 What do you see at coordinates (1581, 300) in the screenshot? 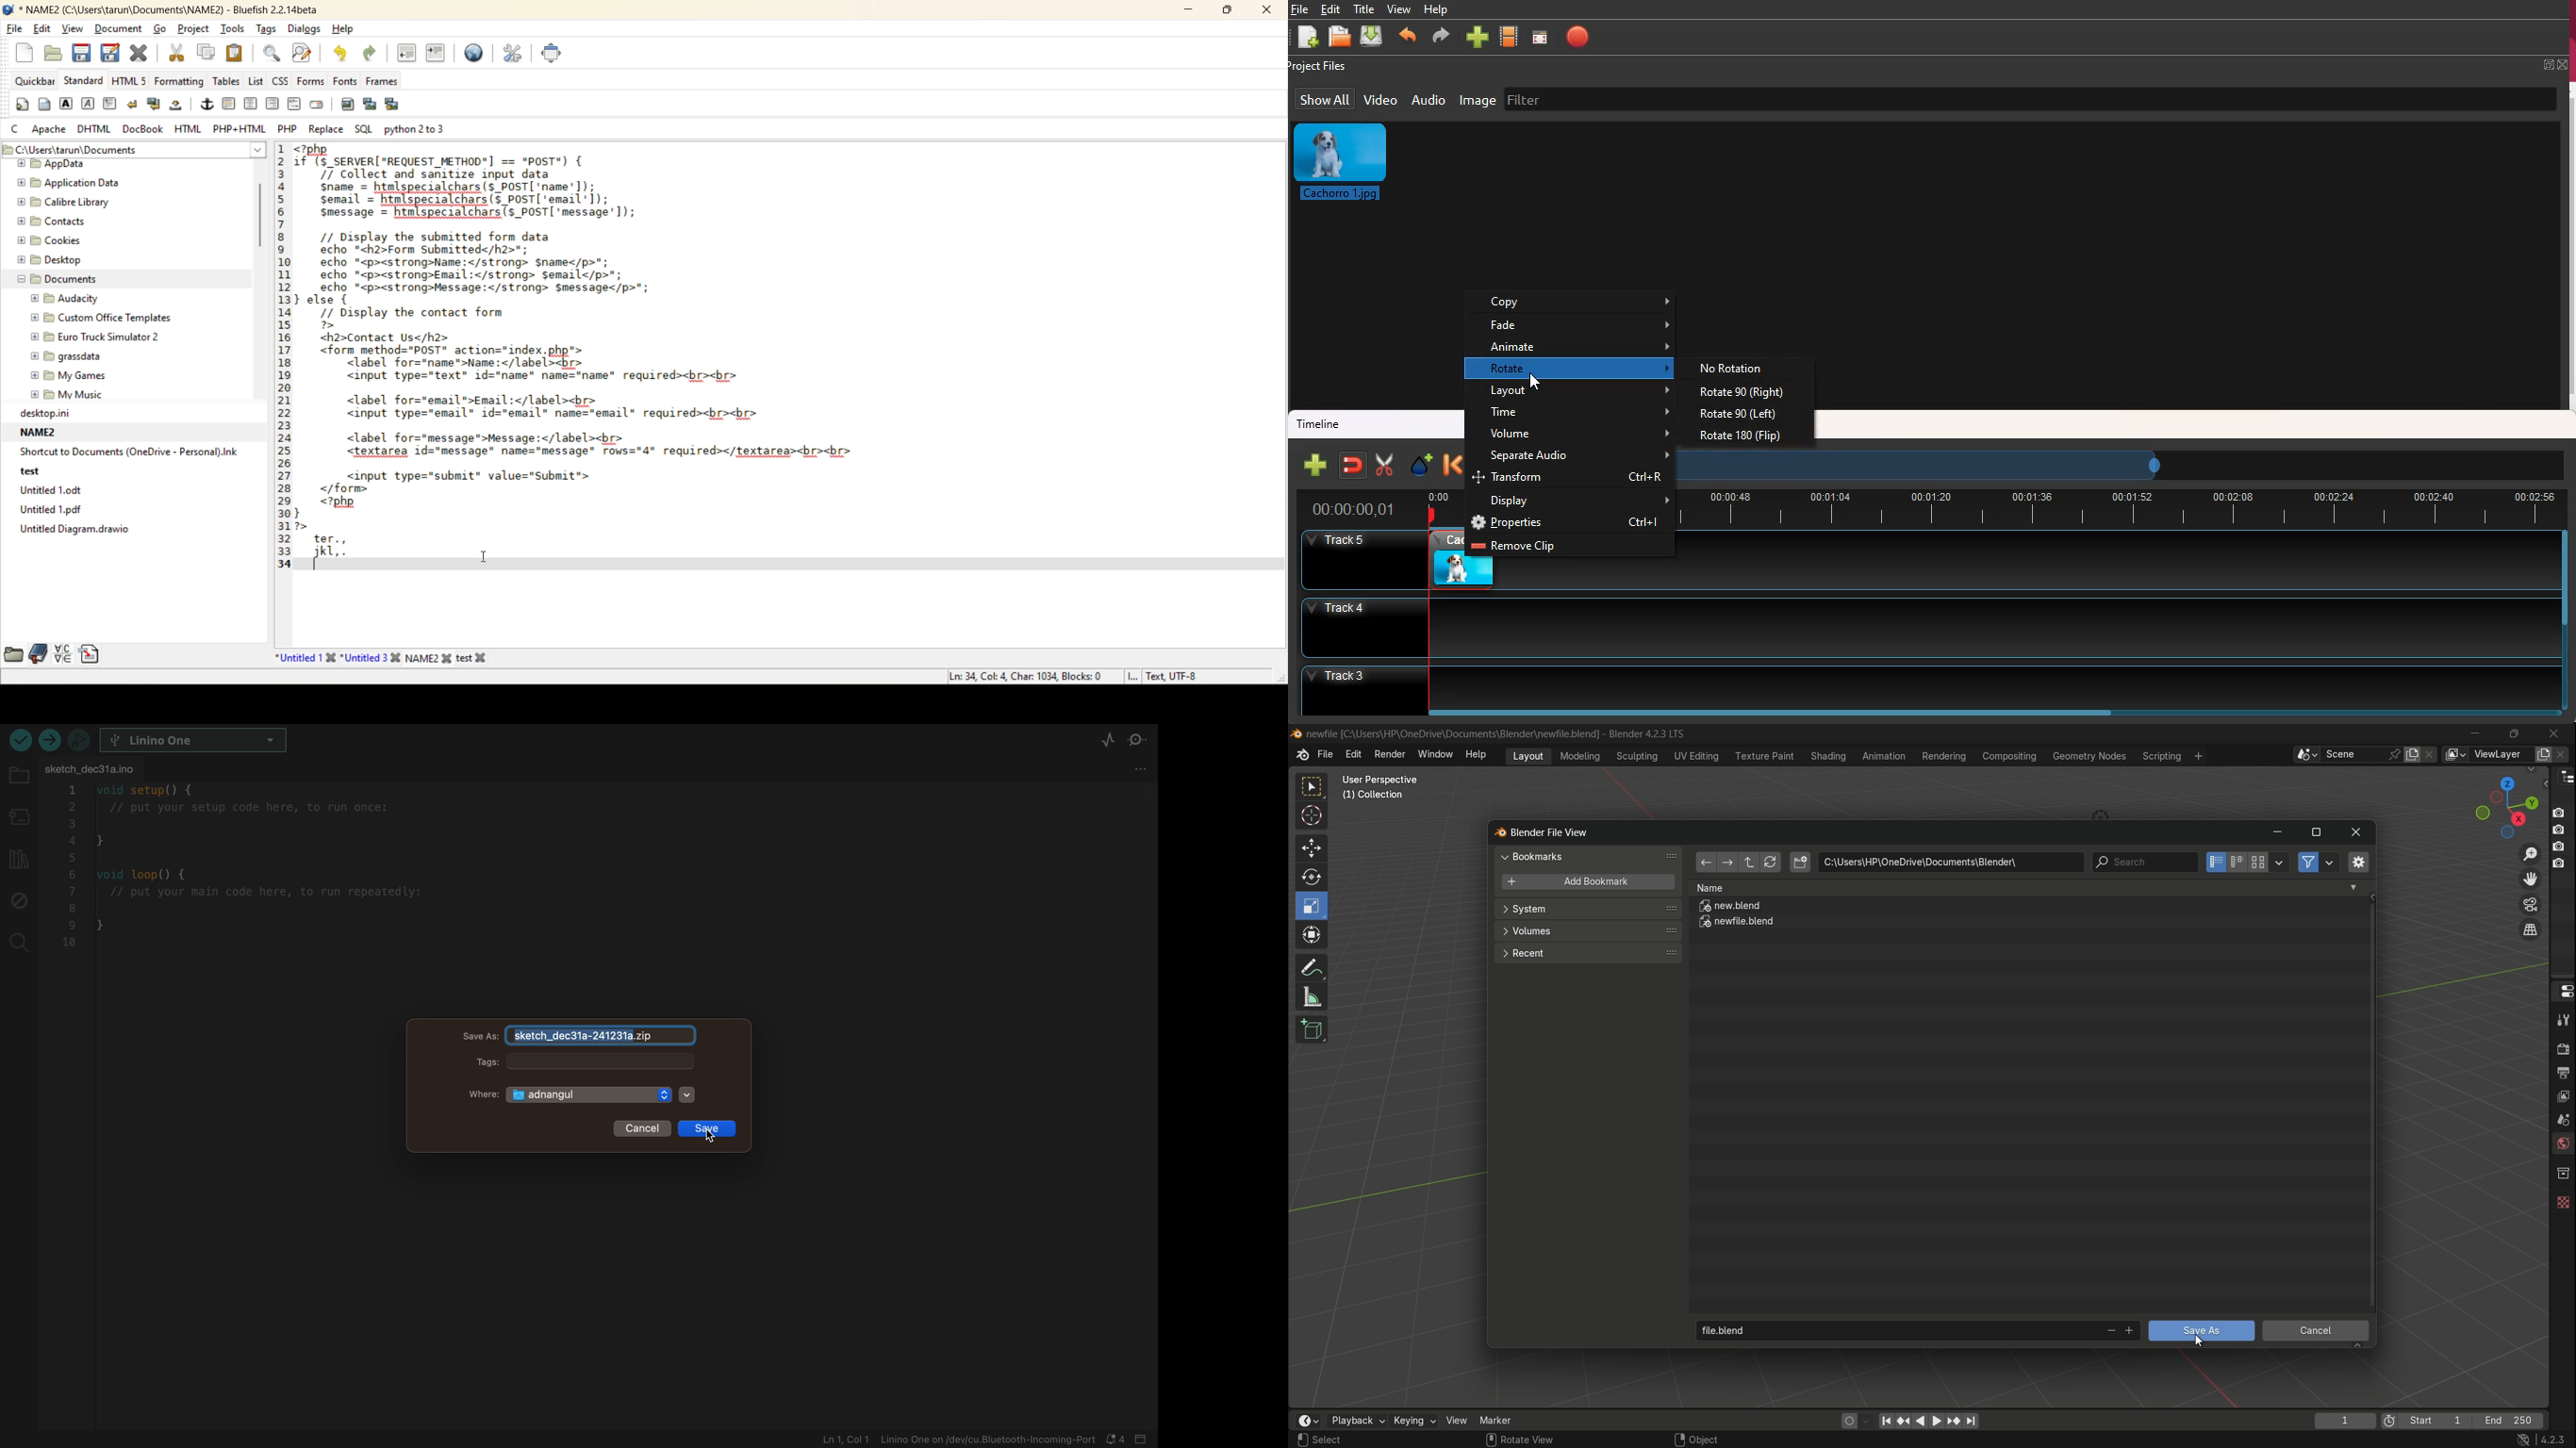
I see `copy` at bounding box center [1581, 300].